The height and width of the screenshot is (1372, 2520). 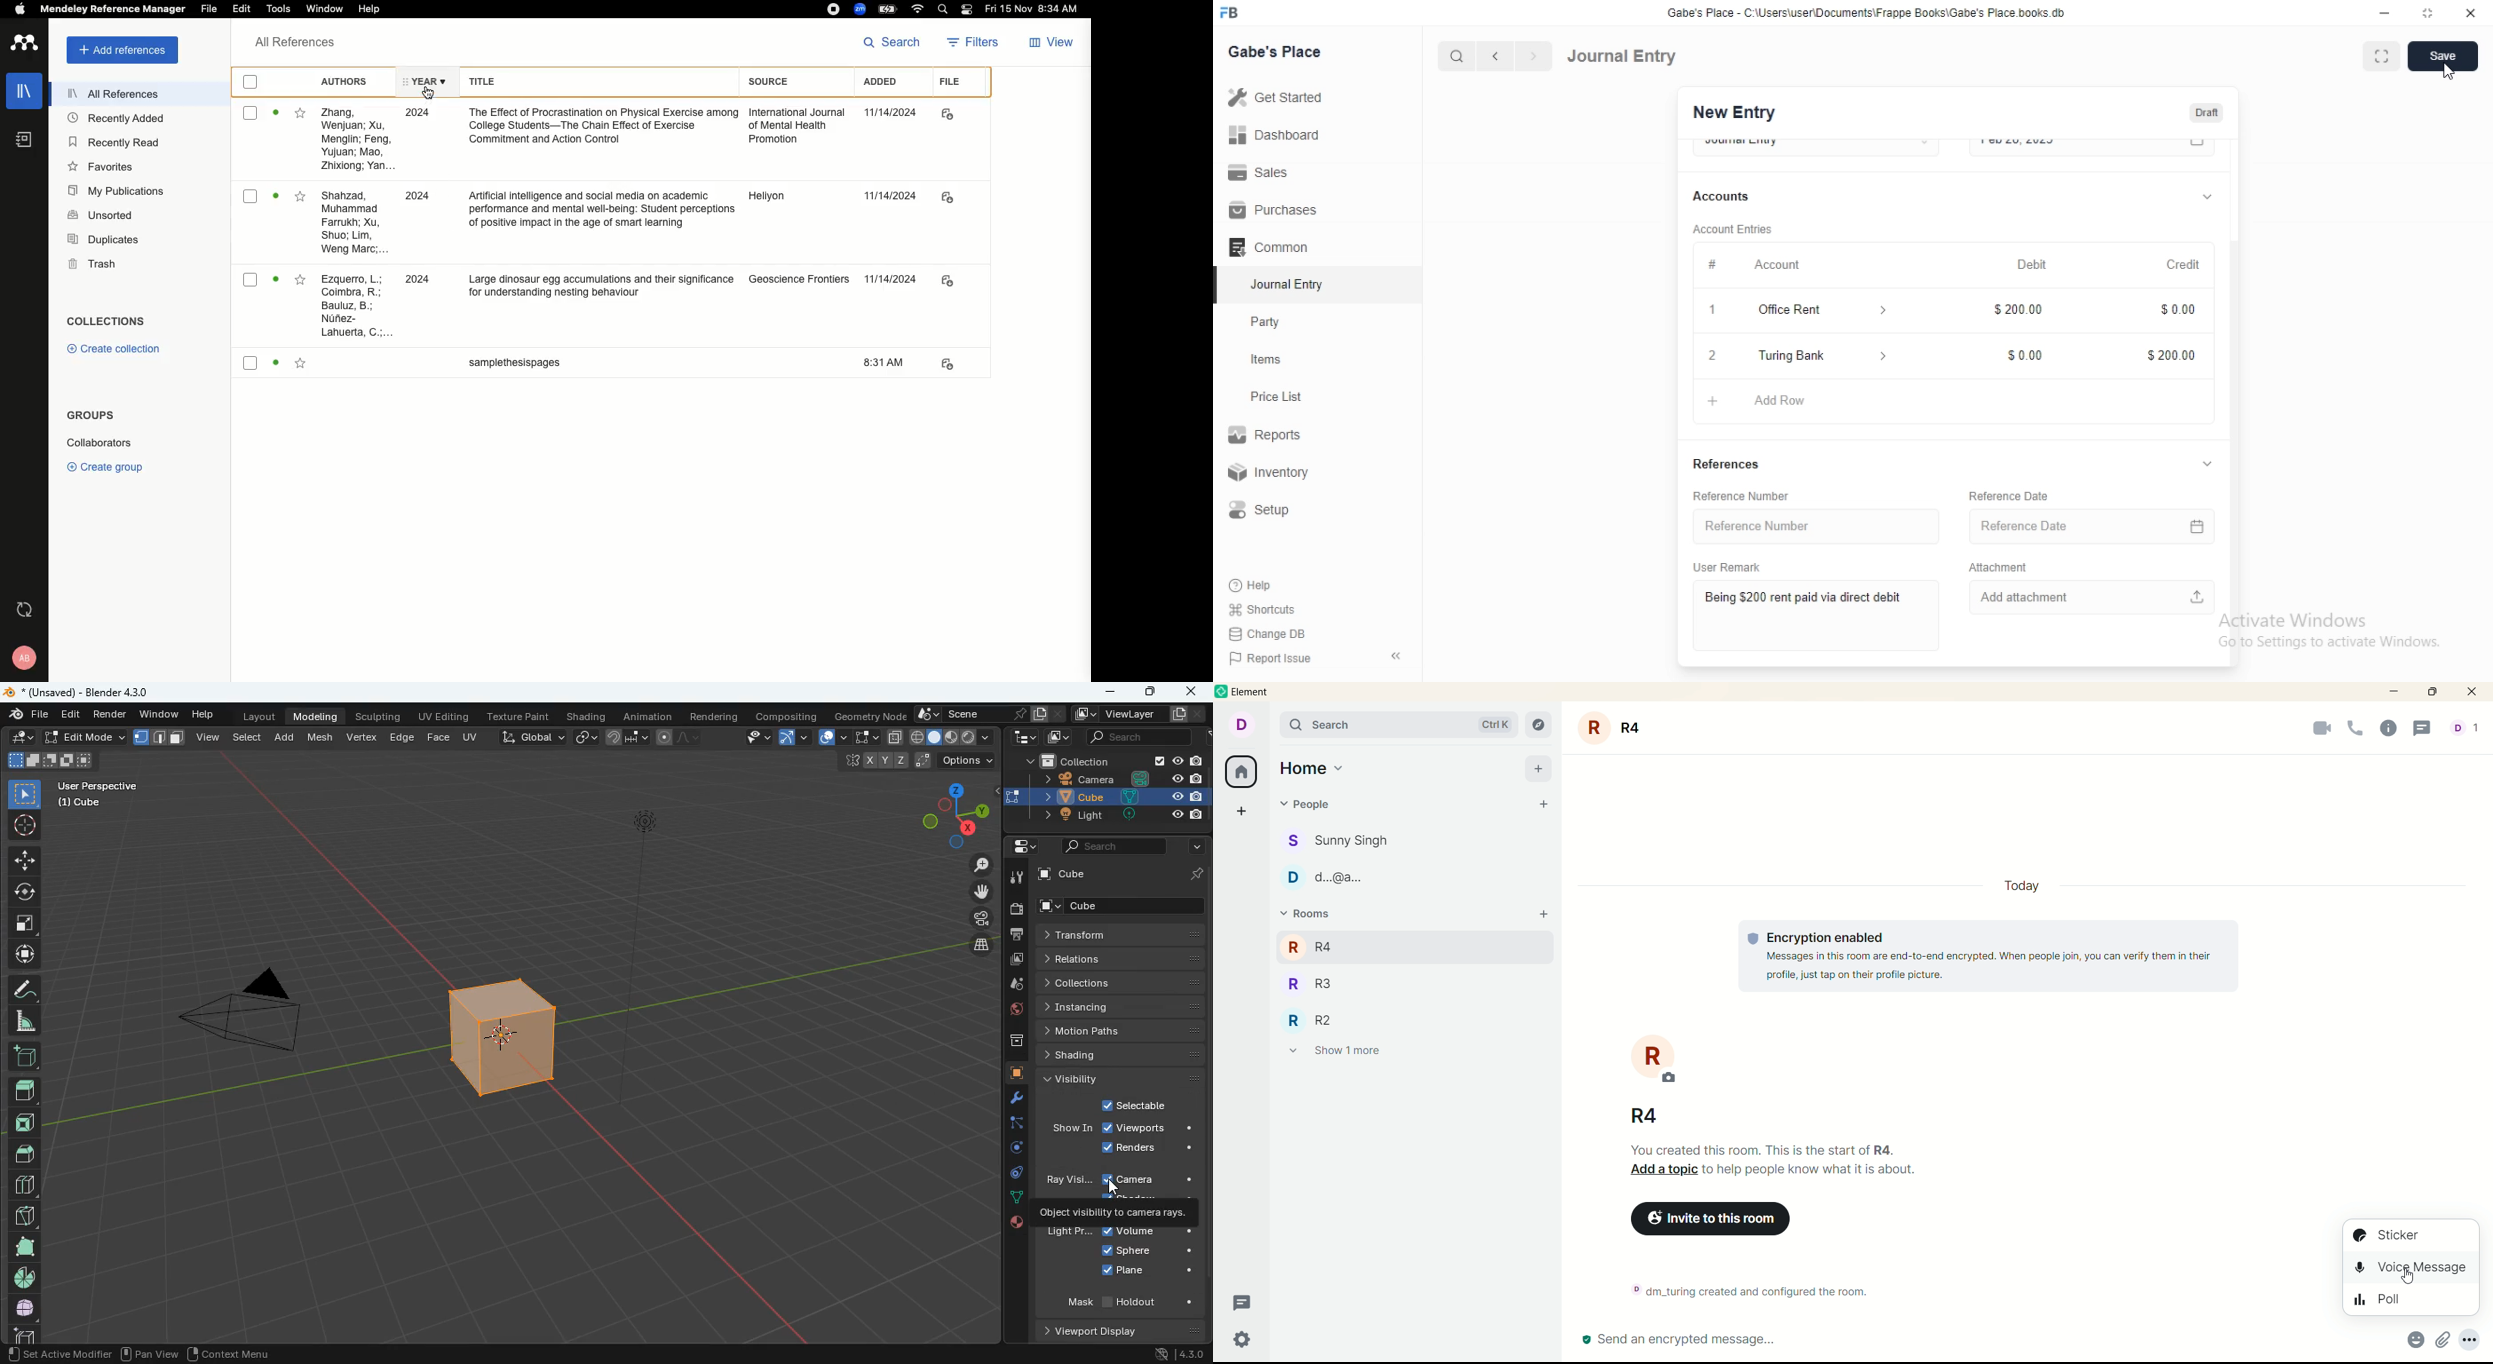 What do you see at coordinates (115, 350) in the screenshot?
I see `Create collection` at bounding box center [115, 350].